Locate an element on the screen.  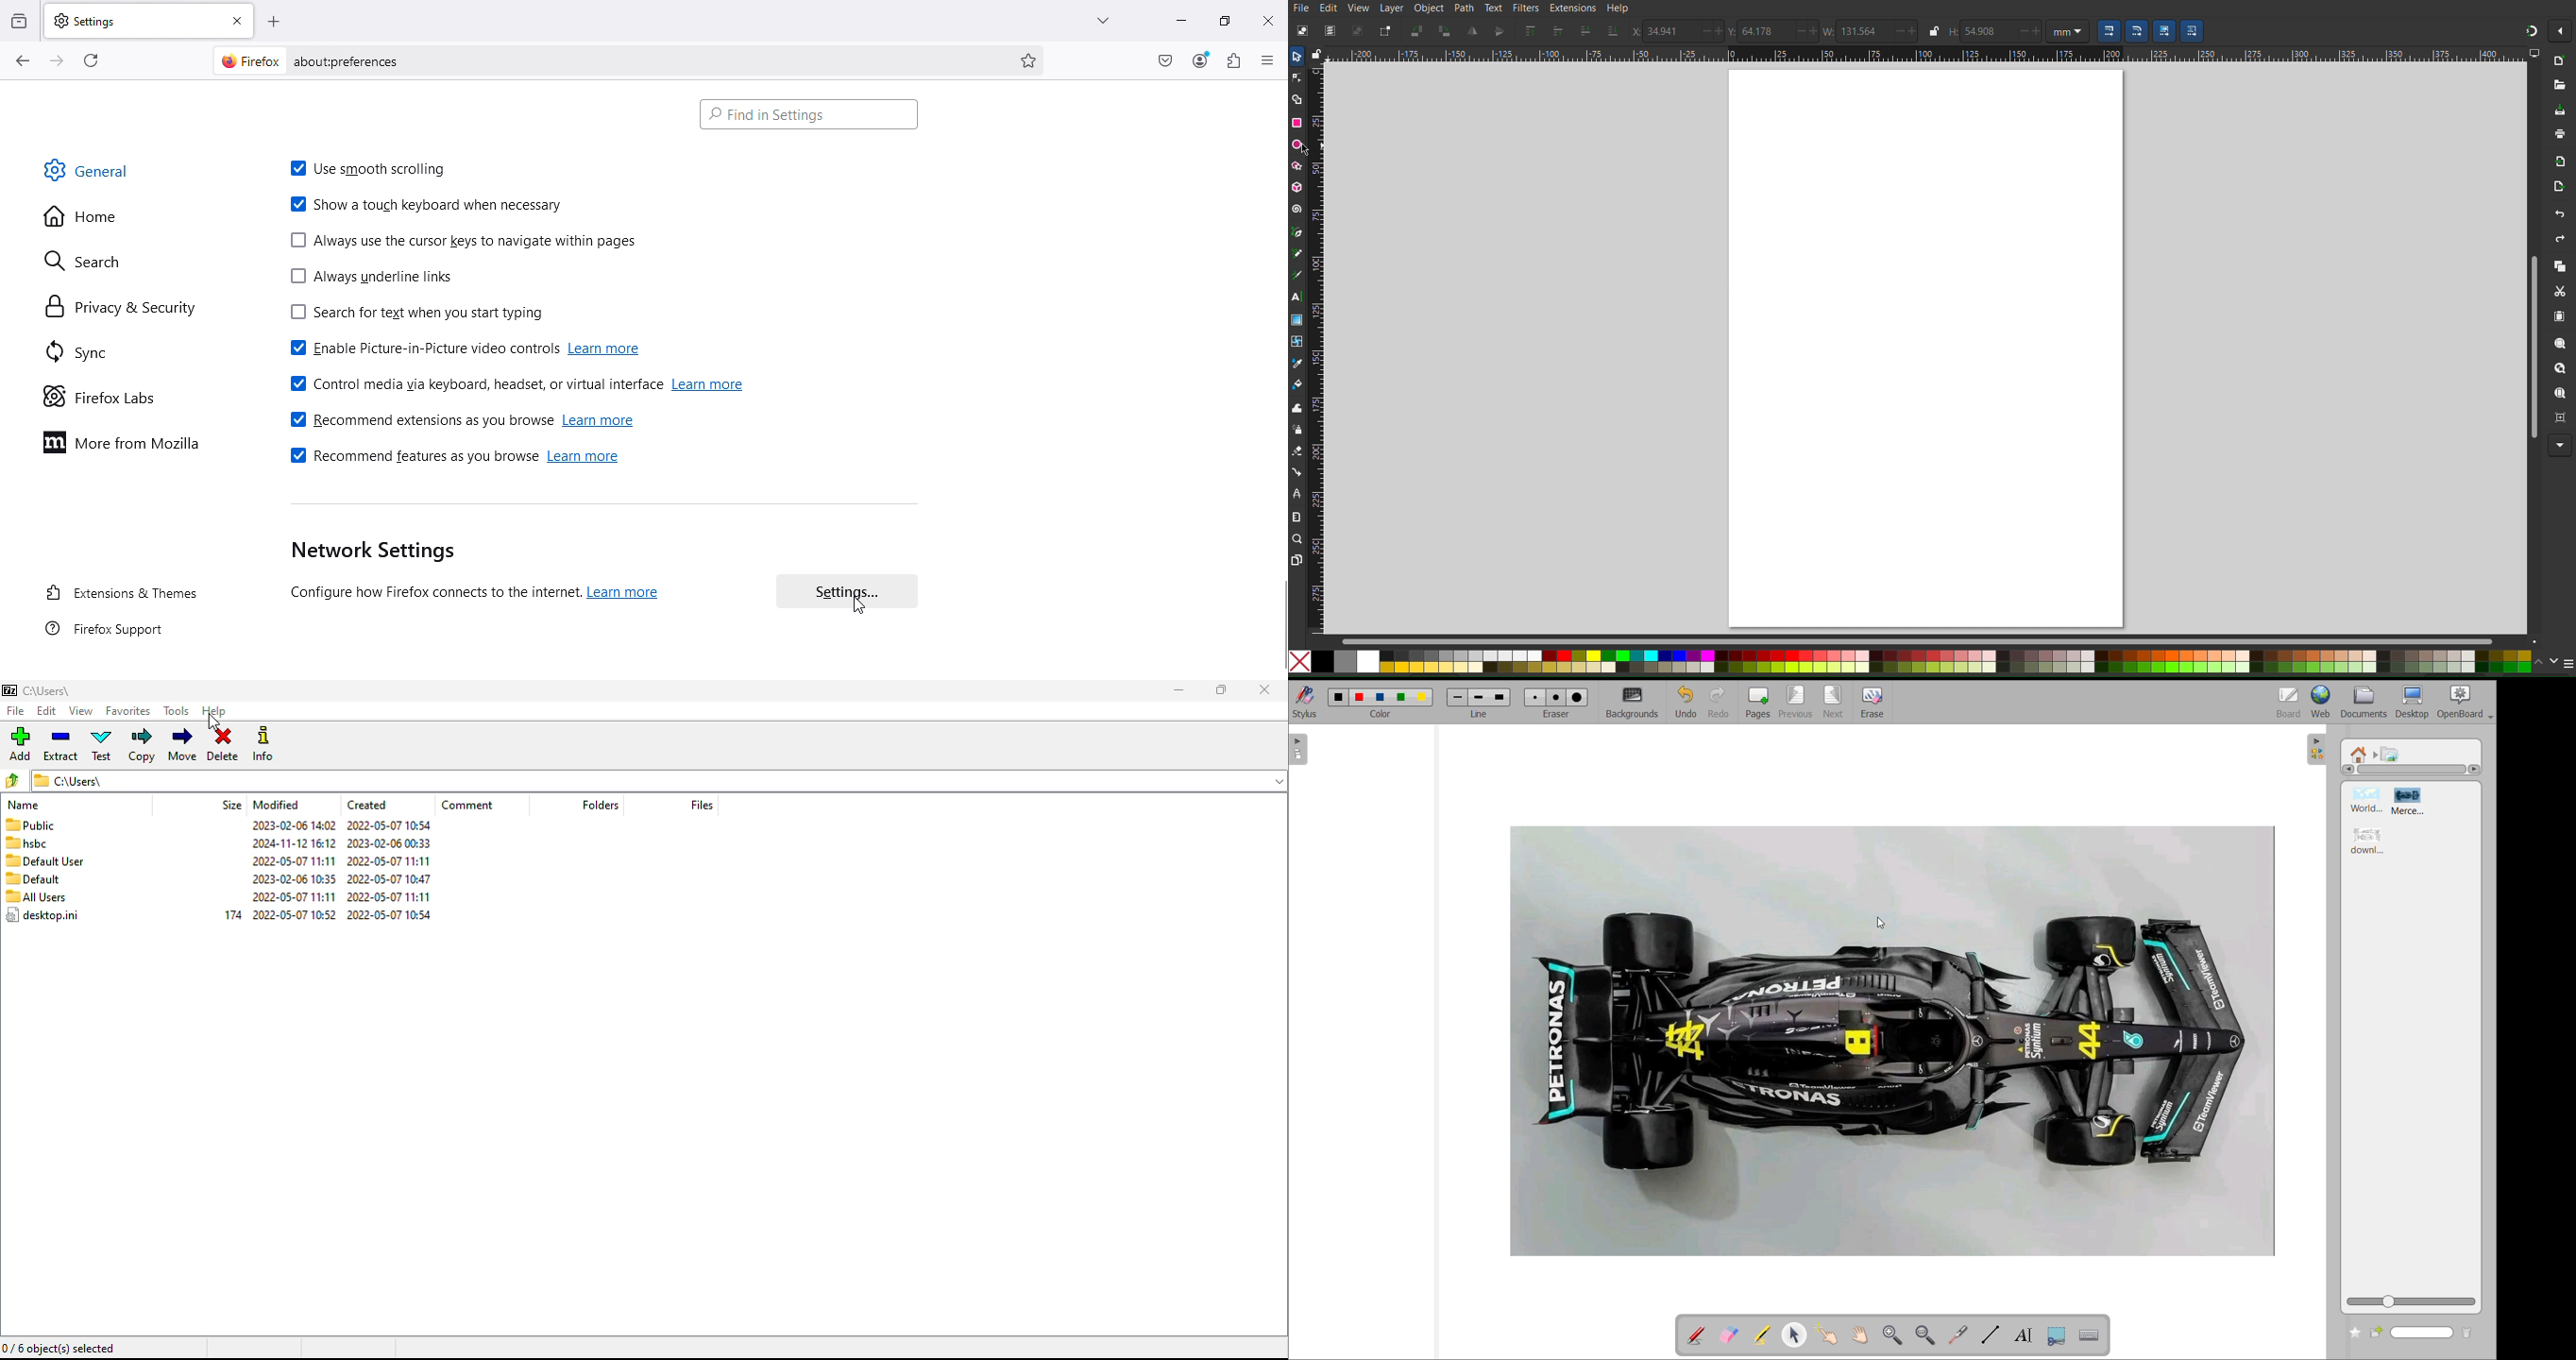
Minimize is located at coordinates (1178, 20).